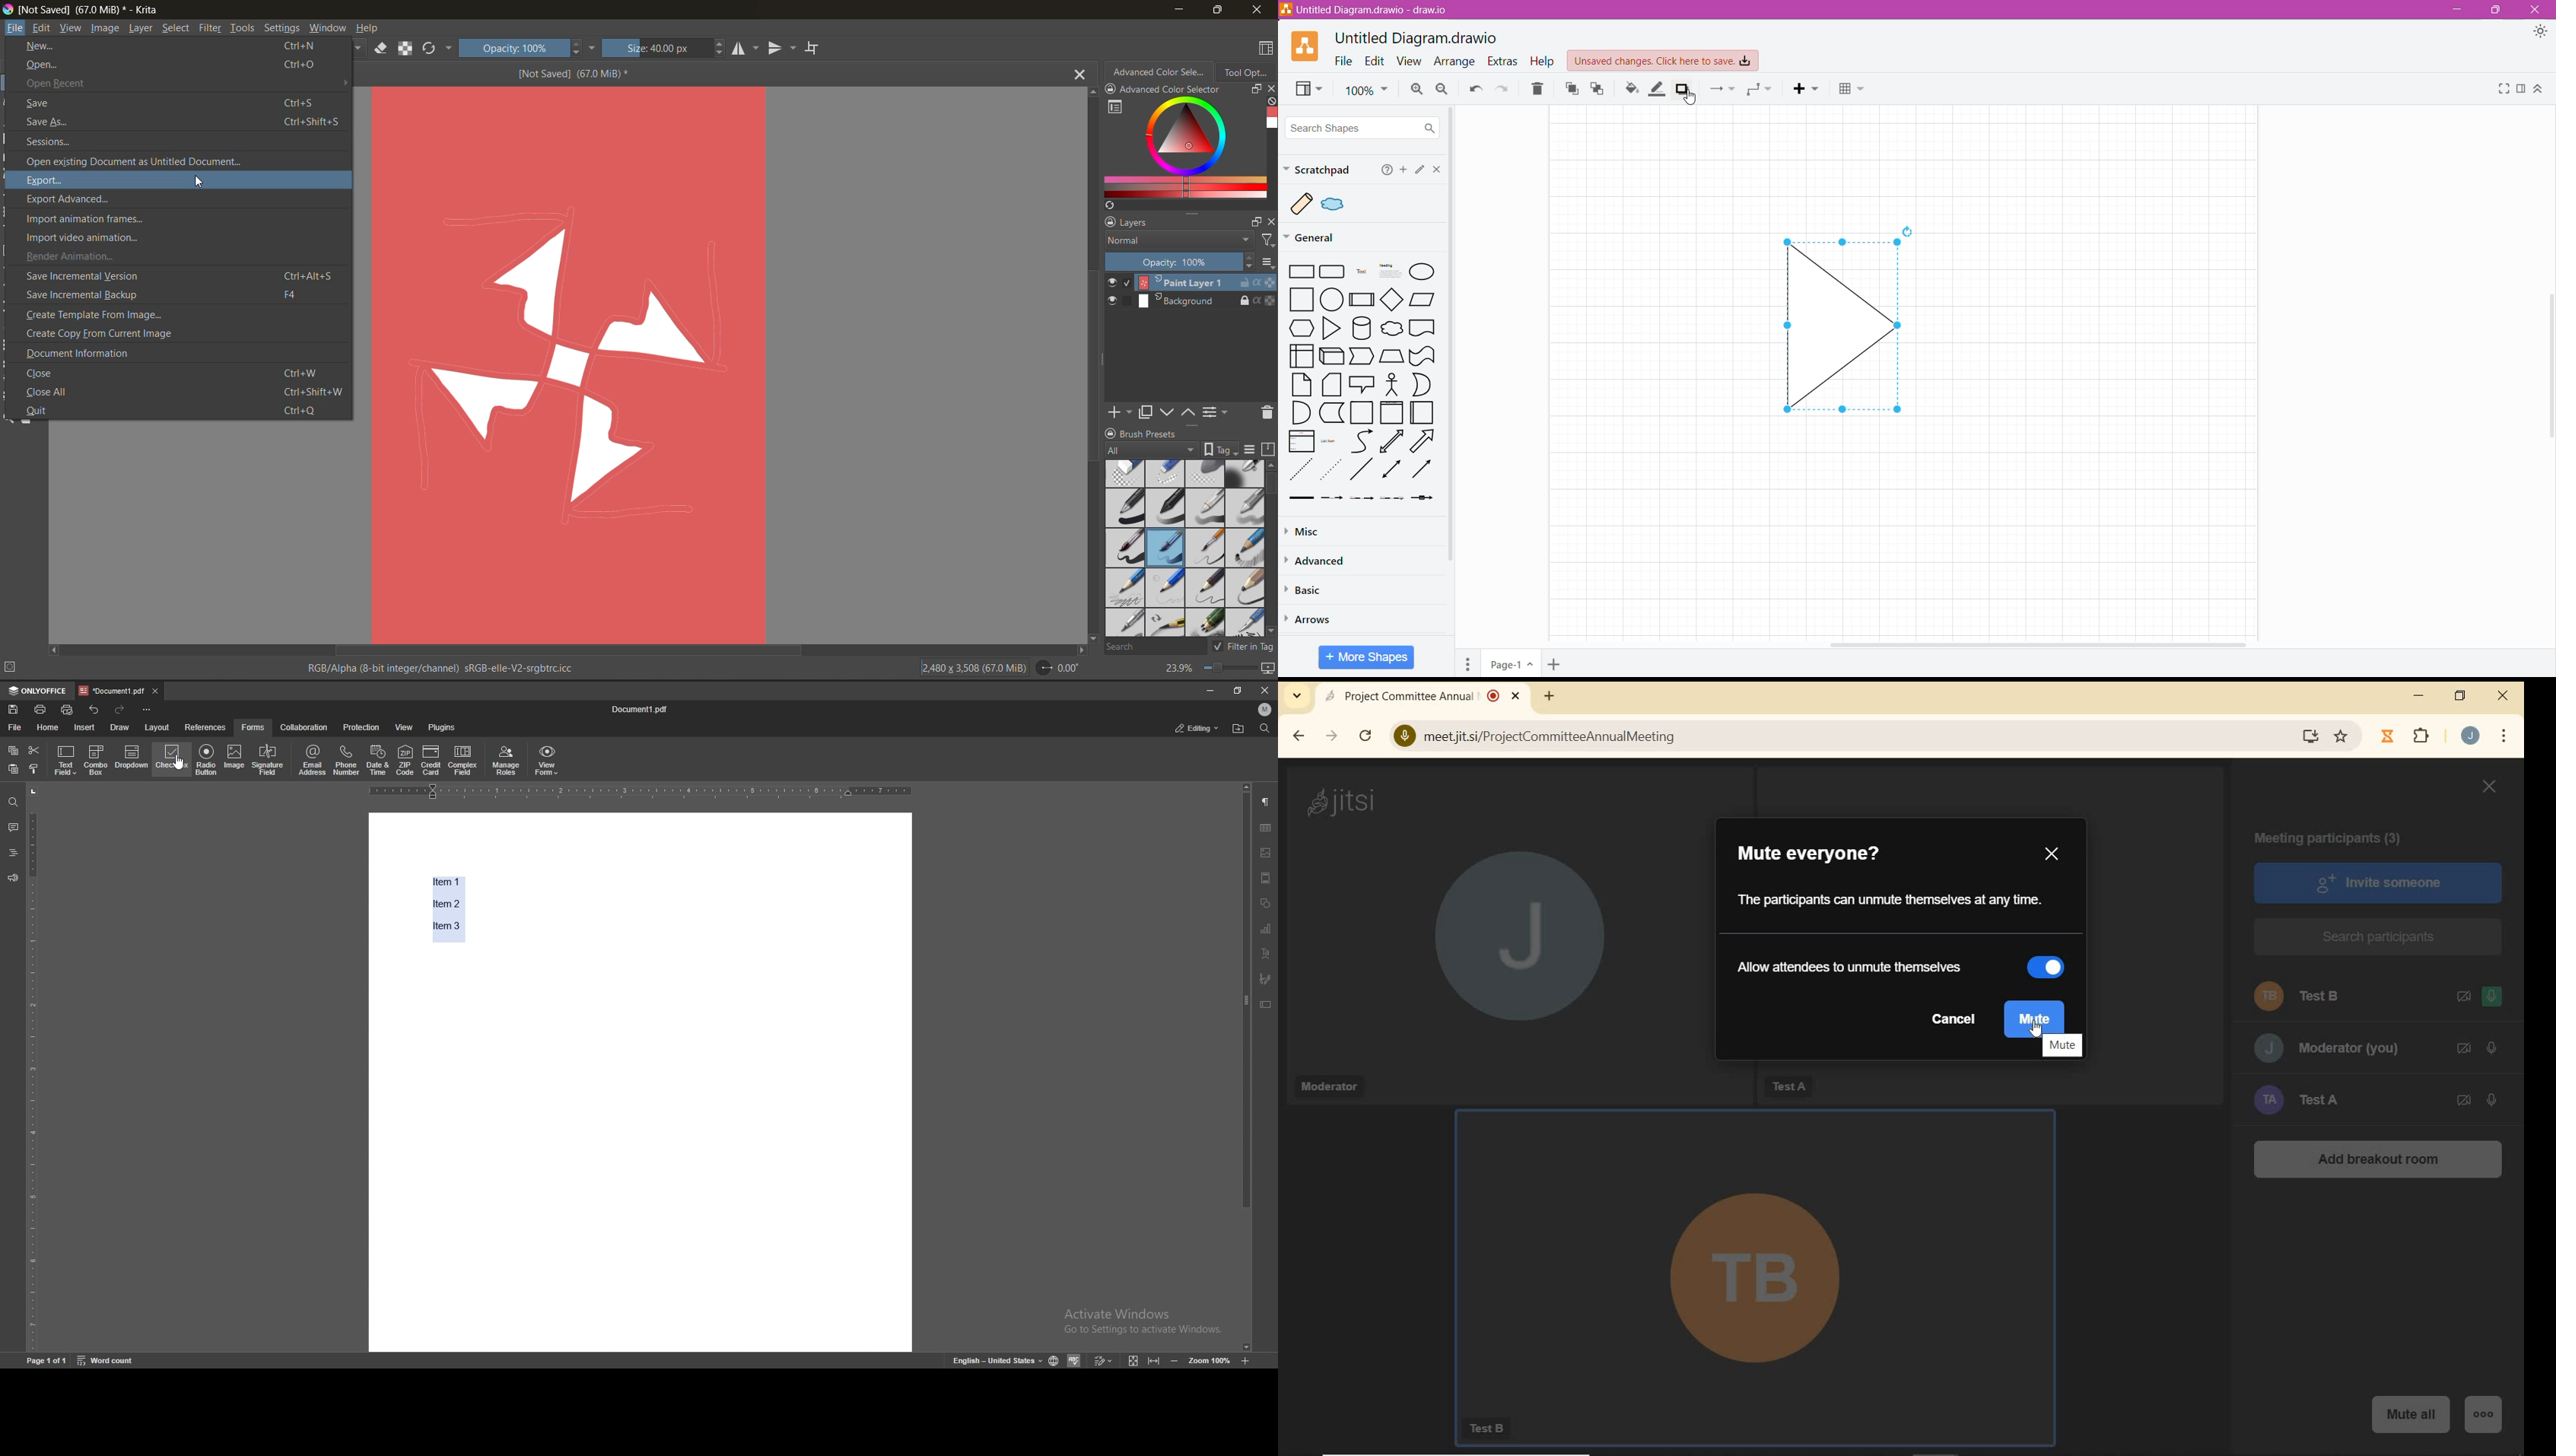 Image resolution: width=2576 pixels, height=1456 pixels. Describe the element at coordinates (13, 853) in the screenshot. I see `heading` at that location.